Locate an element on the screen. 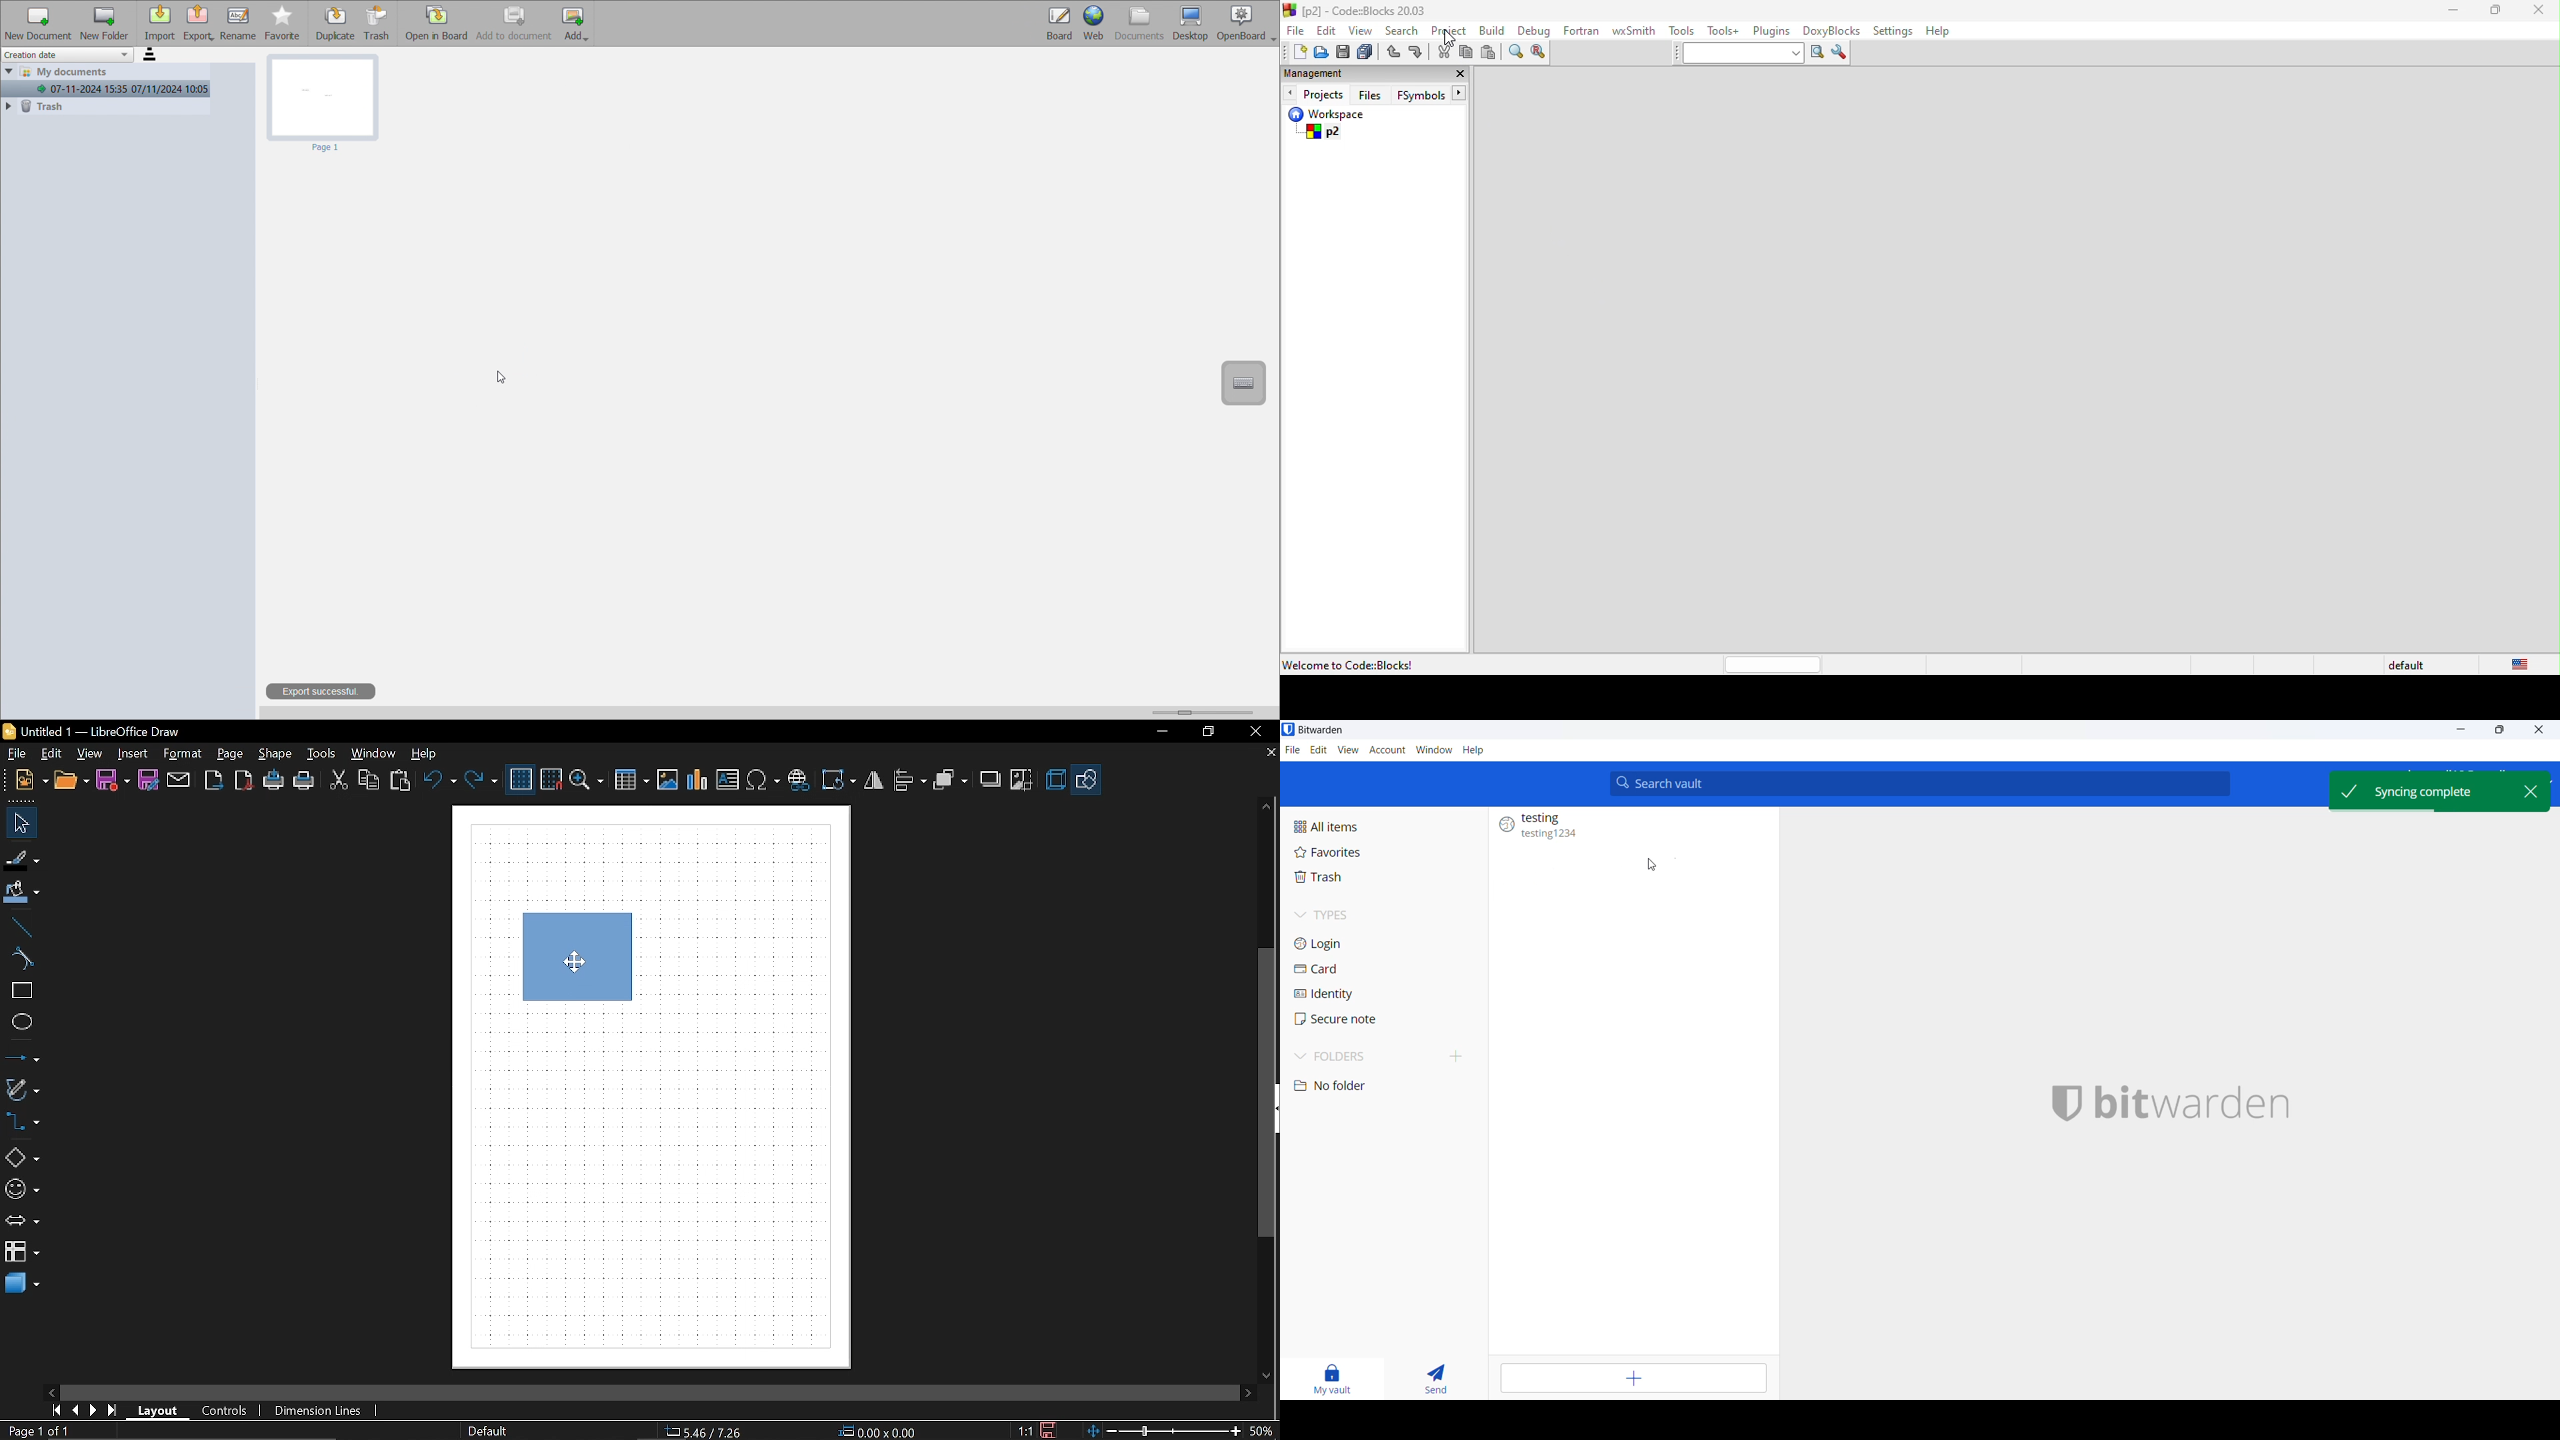  Restore down is located at coordinates (1204, 732).